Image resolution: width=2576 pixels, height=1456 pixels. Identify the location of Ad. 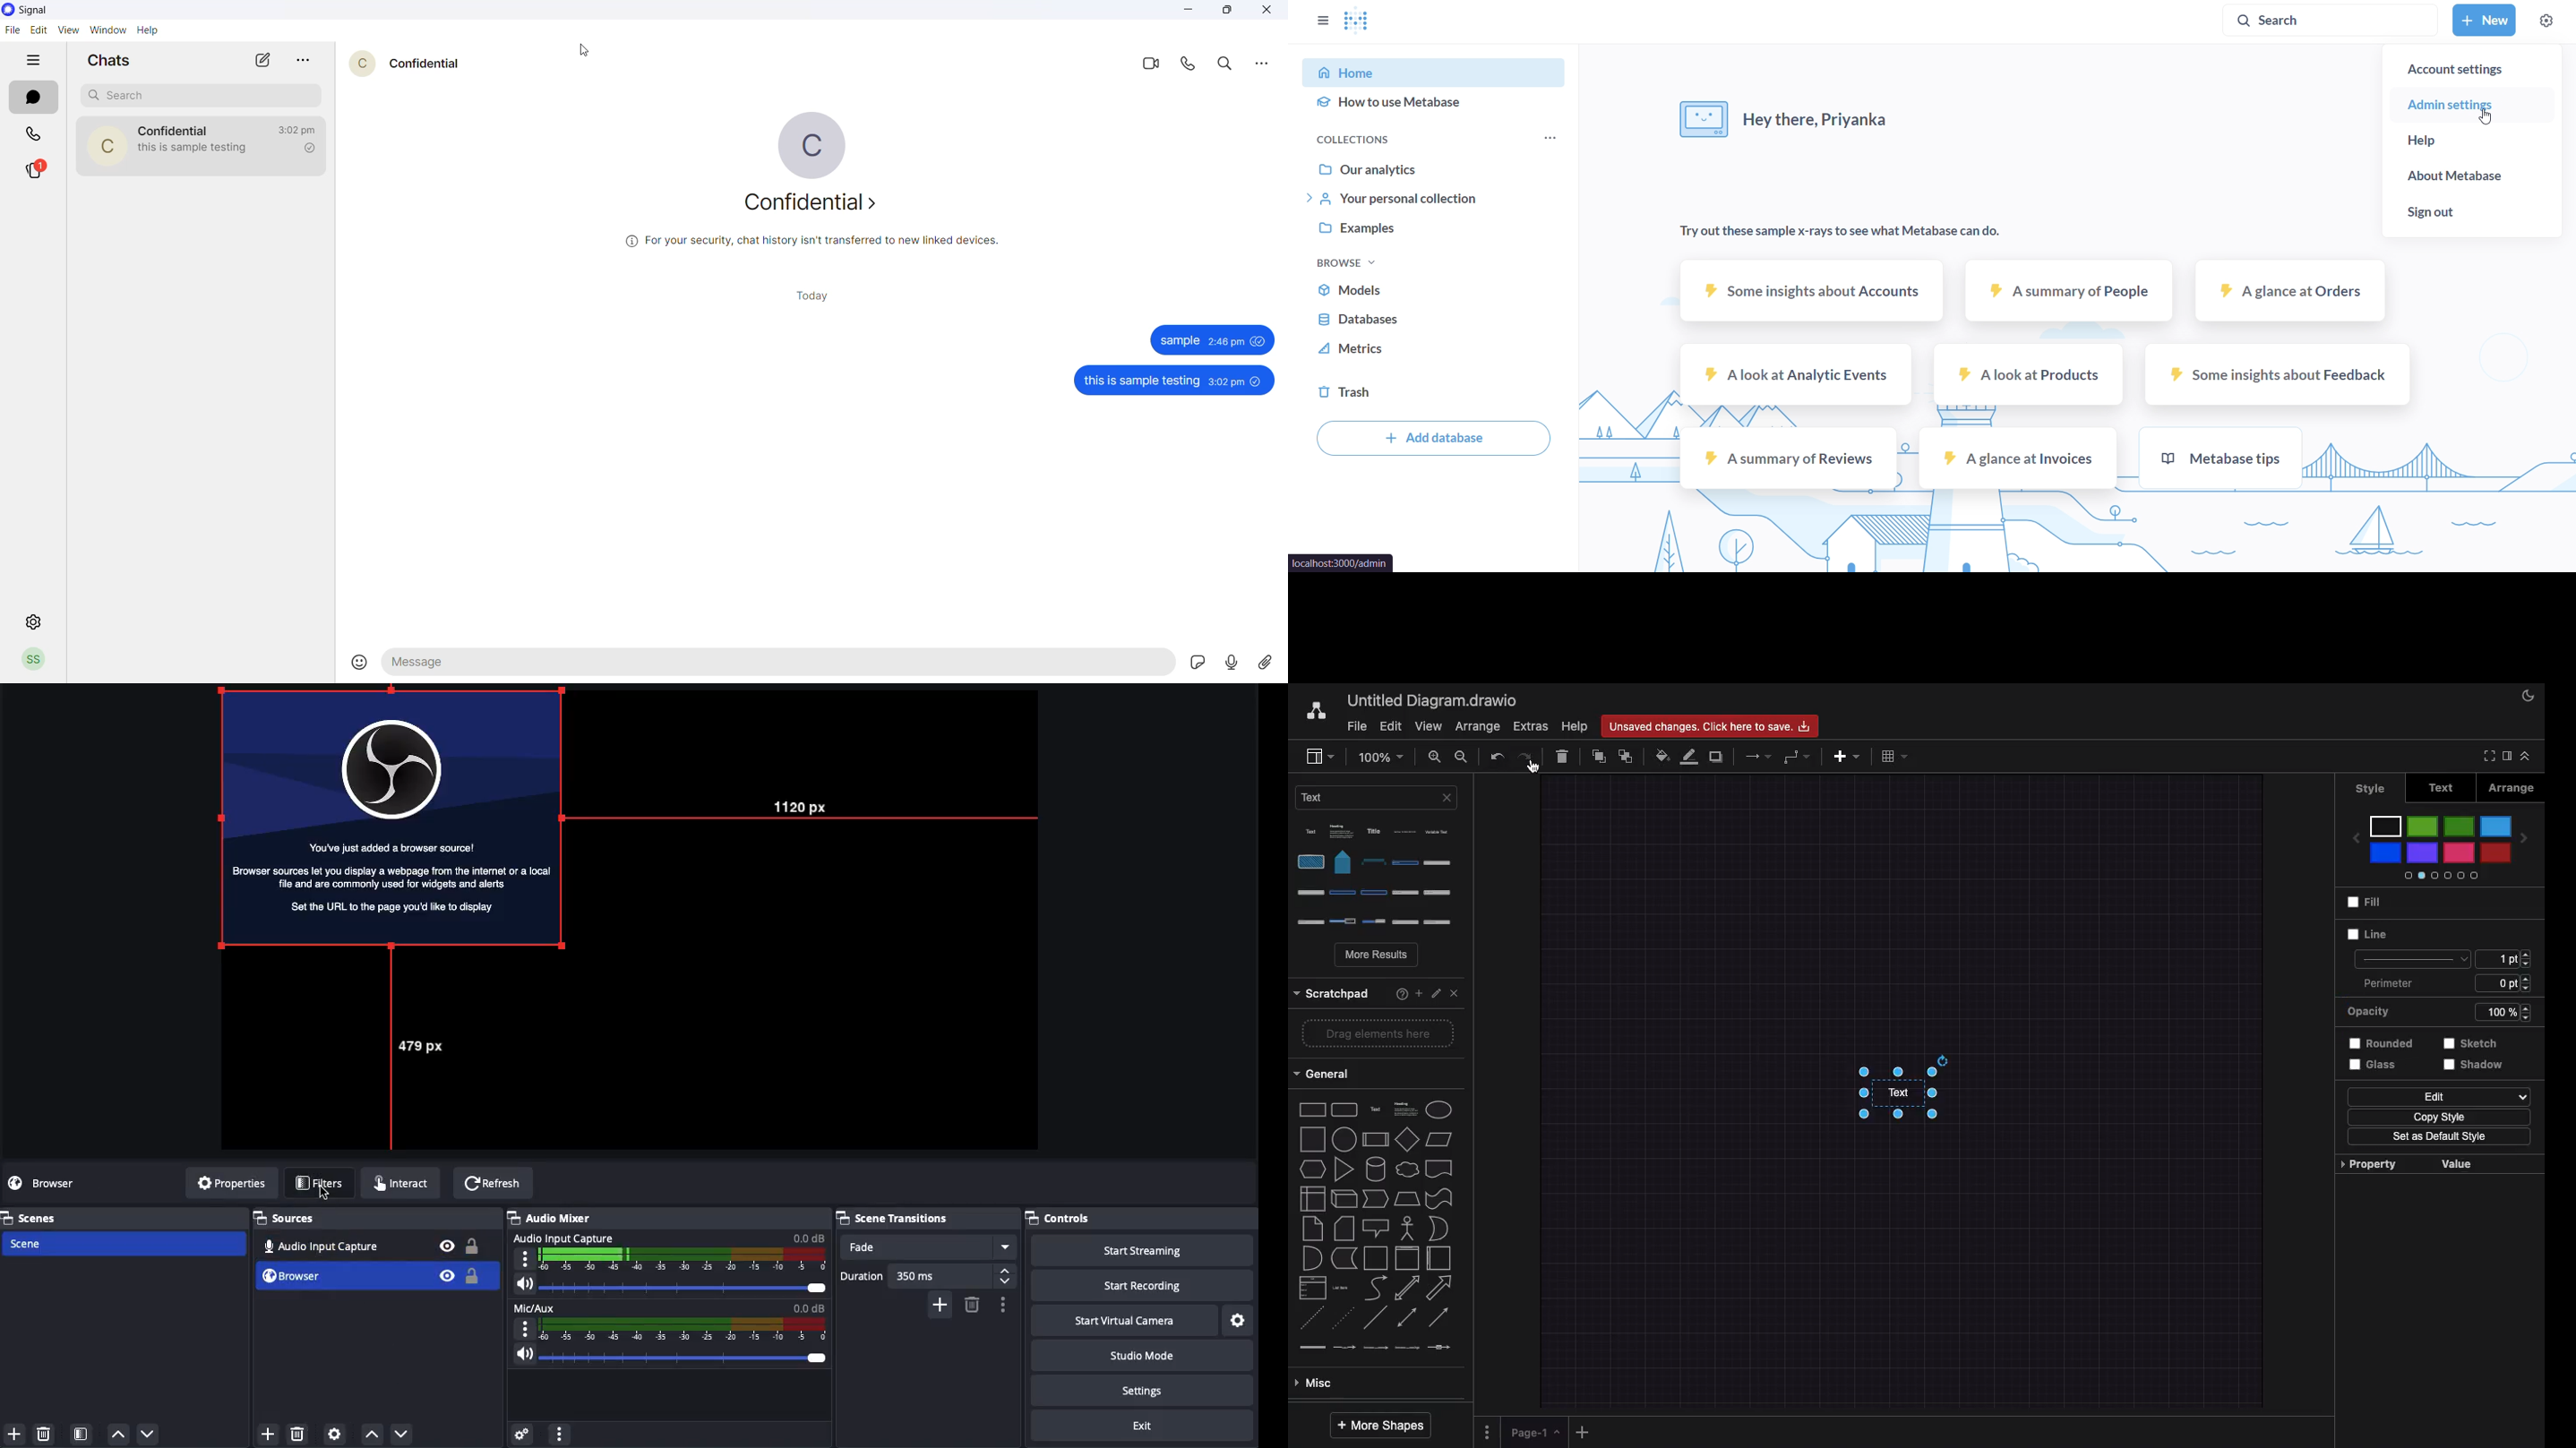
(1849, 756).